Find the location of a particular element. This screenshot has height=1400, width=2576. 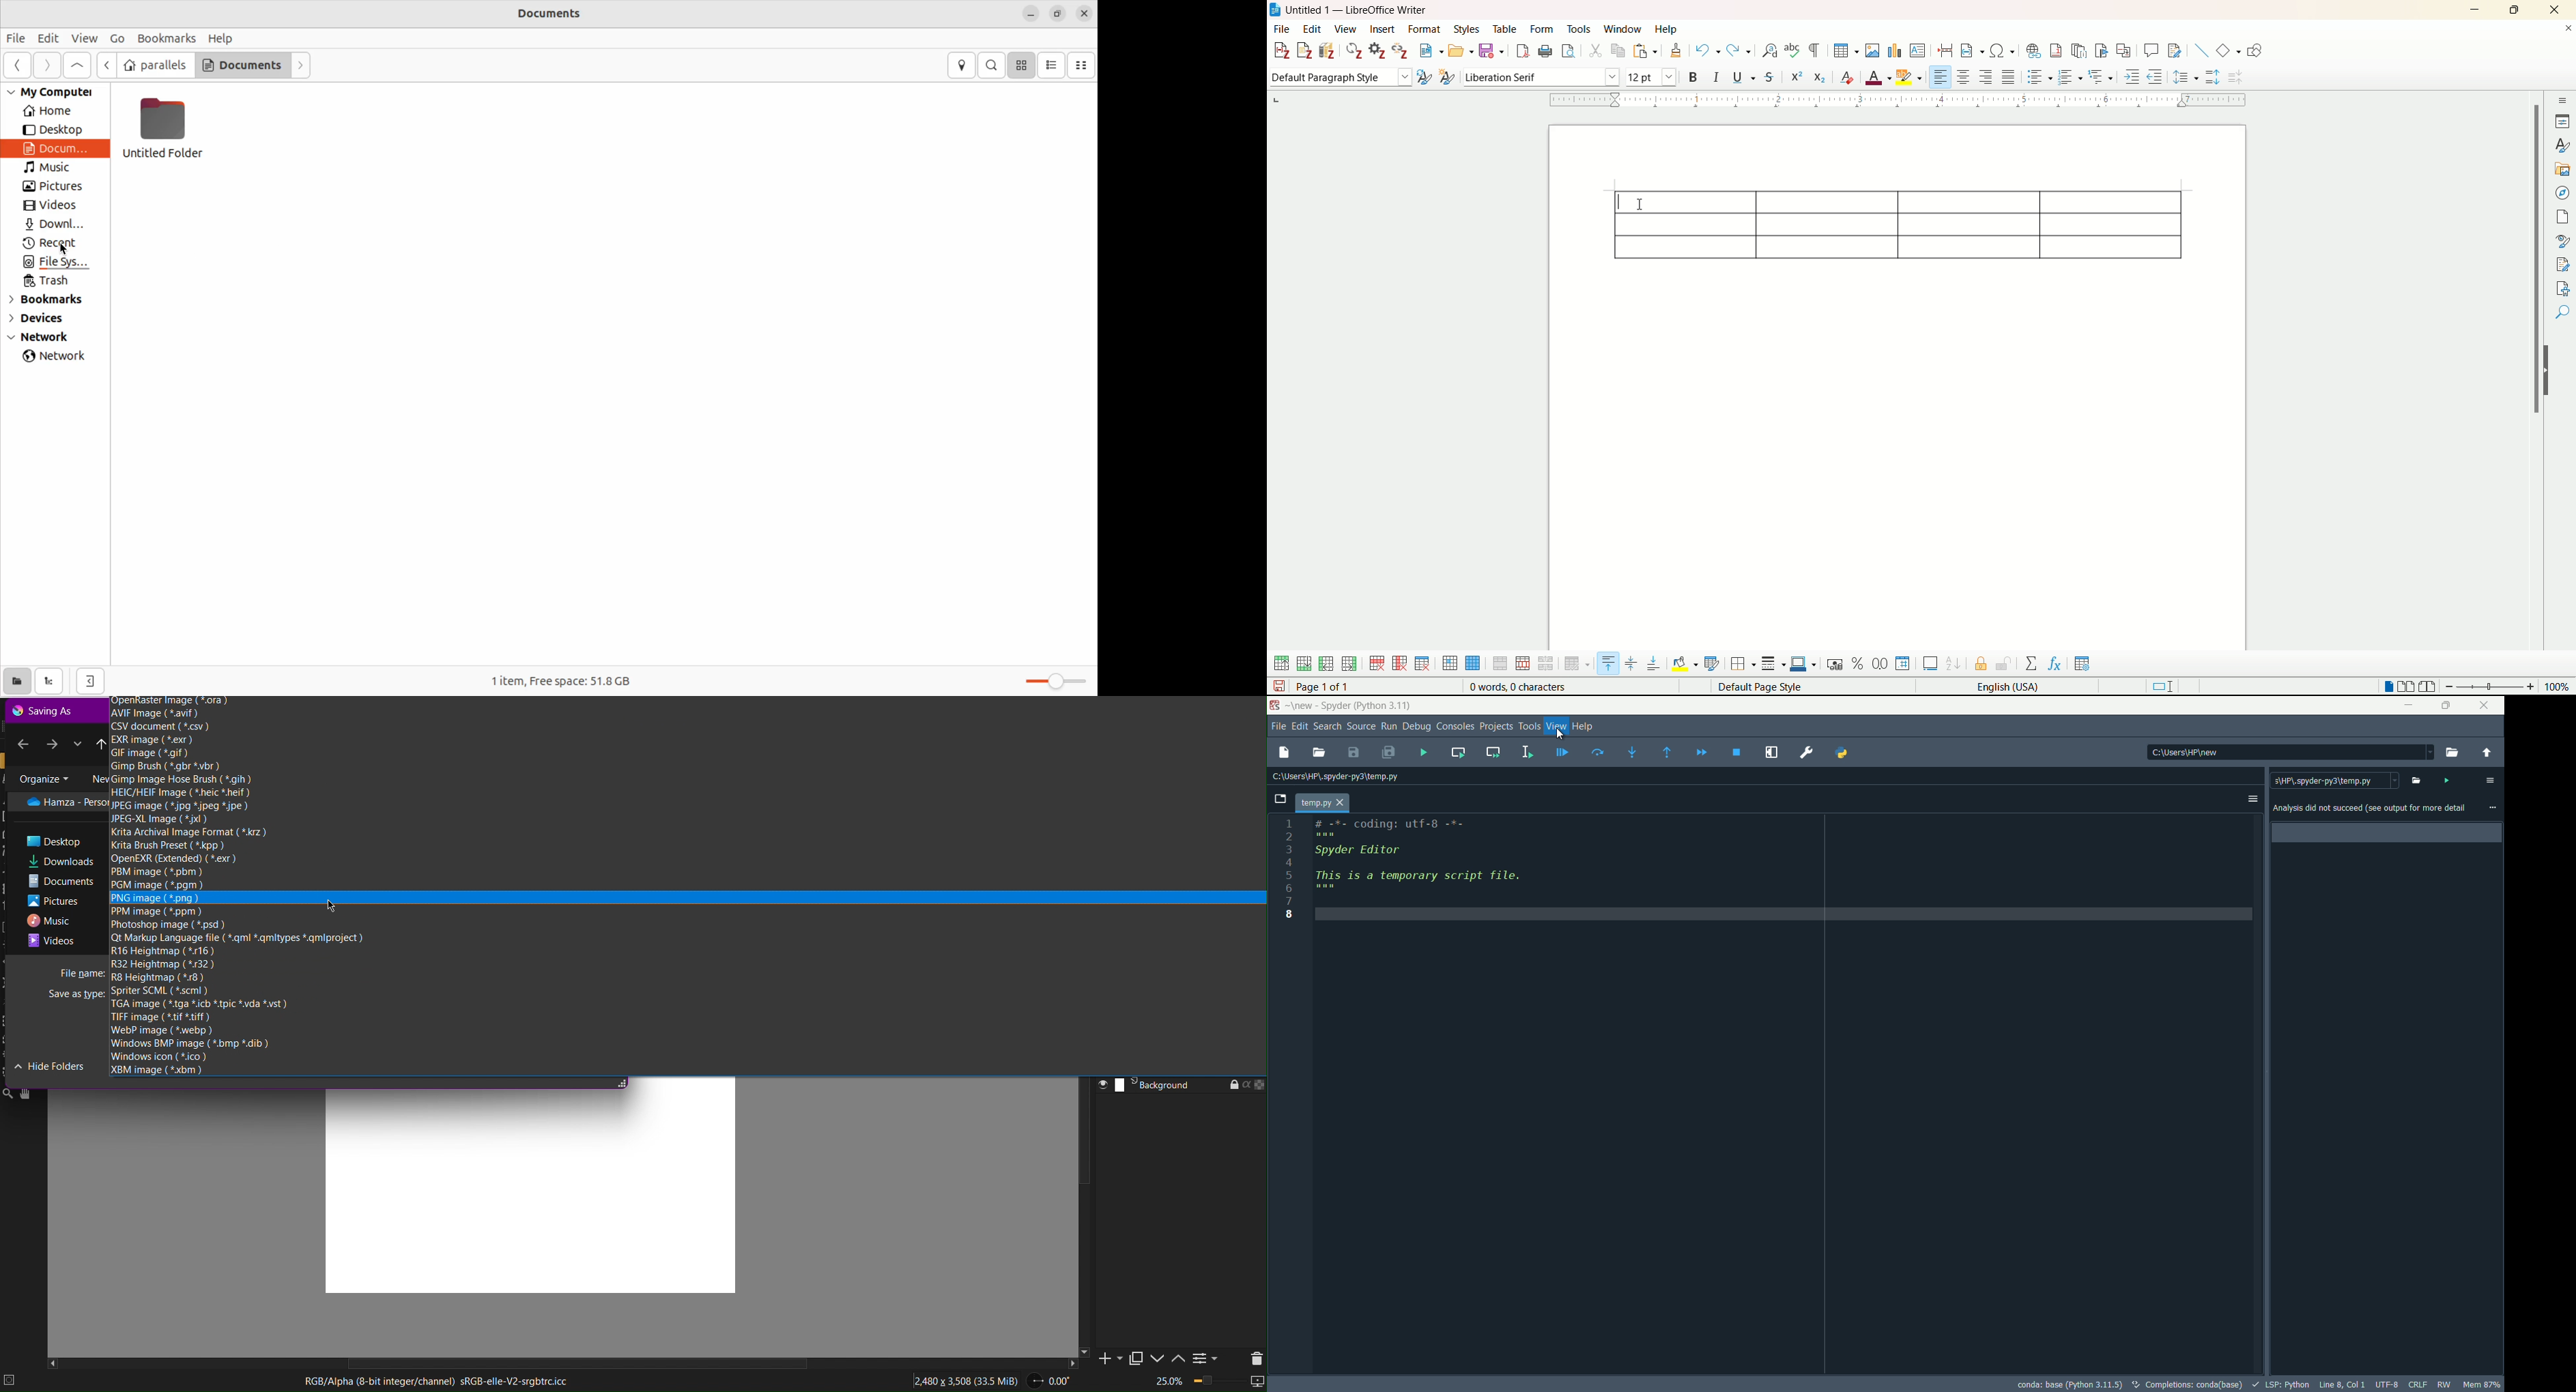

manage changes is located at coordinates (2561, 265).